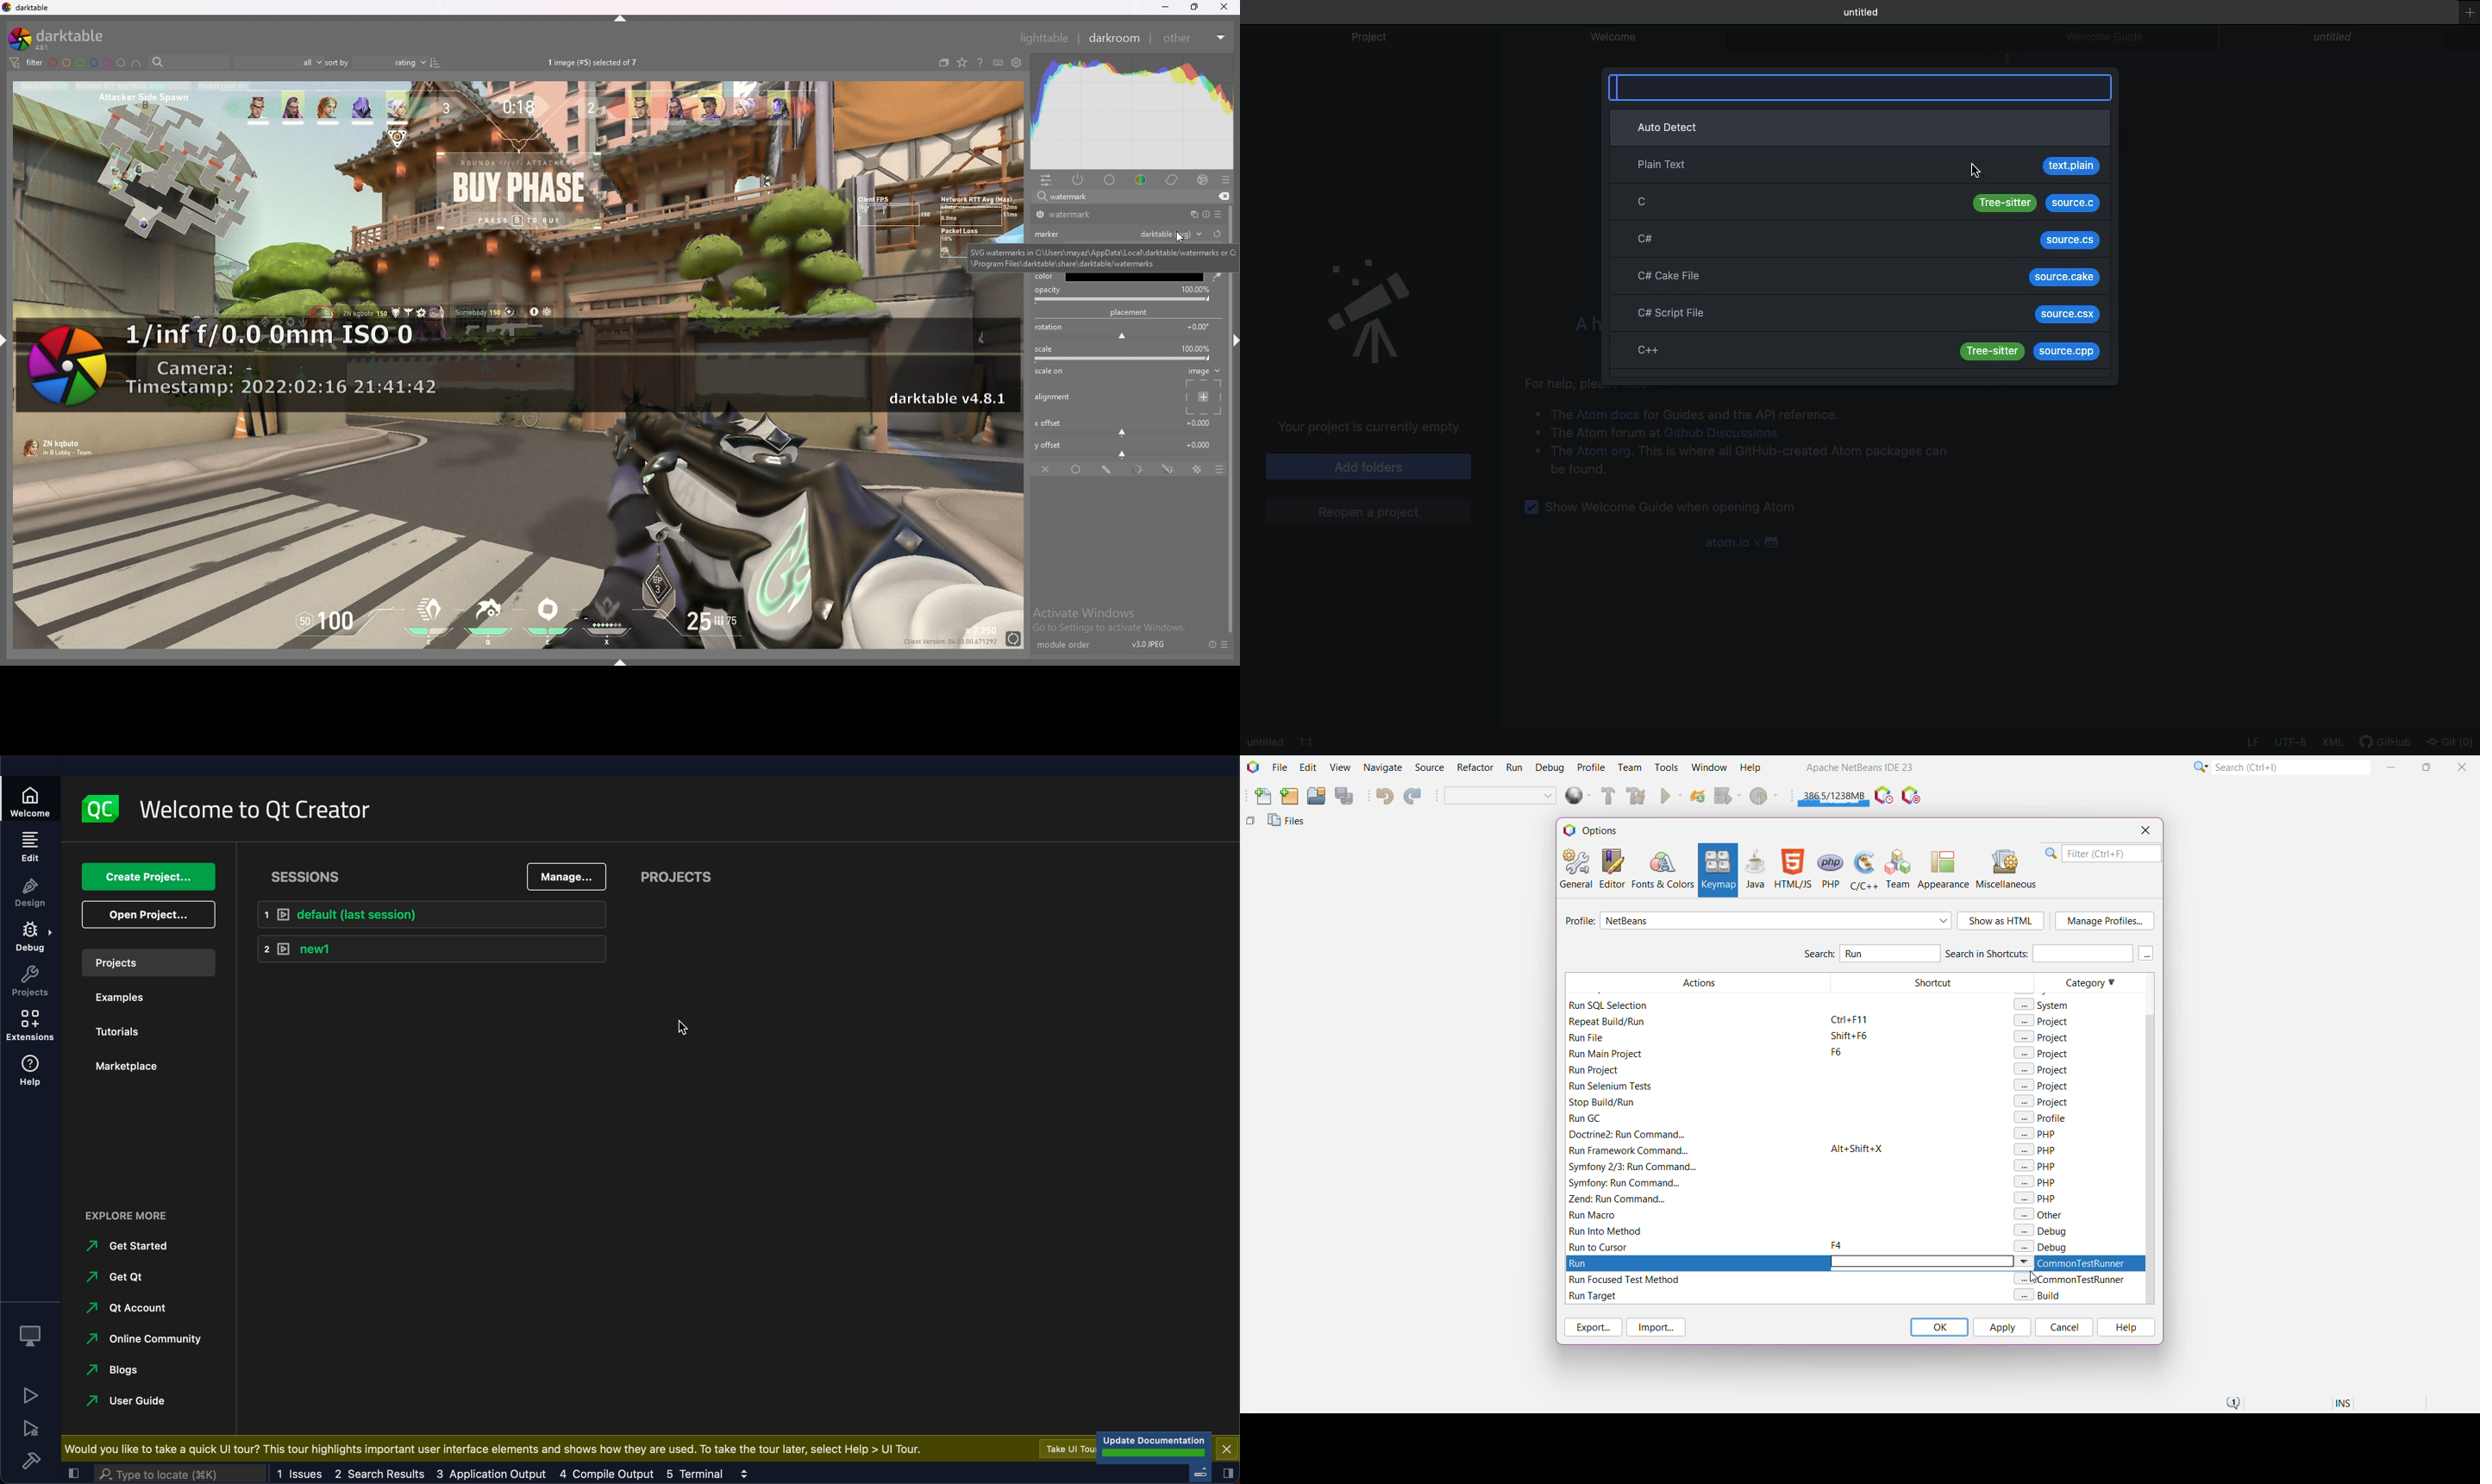 The width and height of the screenshot is (2492, 1484). Describe the element at coordinates (31, 1073) in the screenshot. I see `help` at that location.